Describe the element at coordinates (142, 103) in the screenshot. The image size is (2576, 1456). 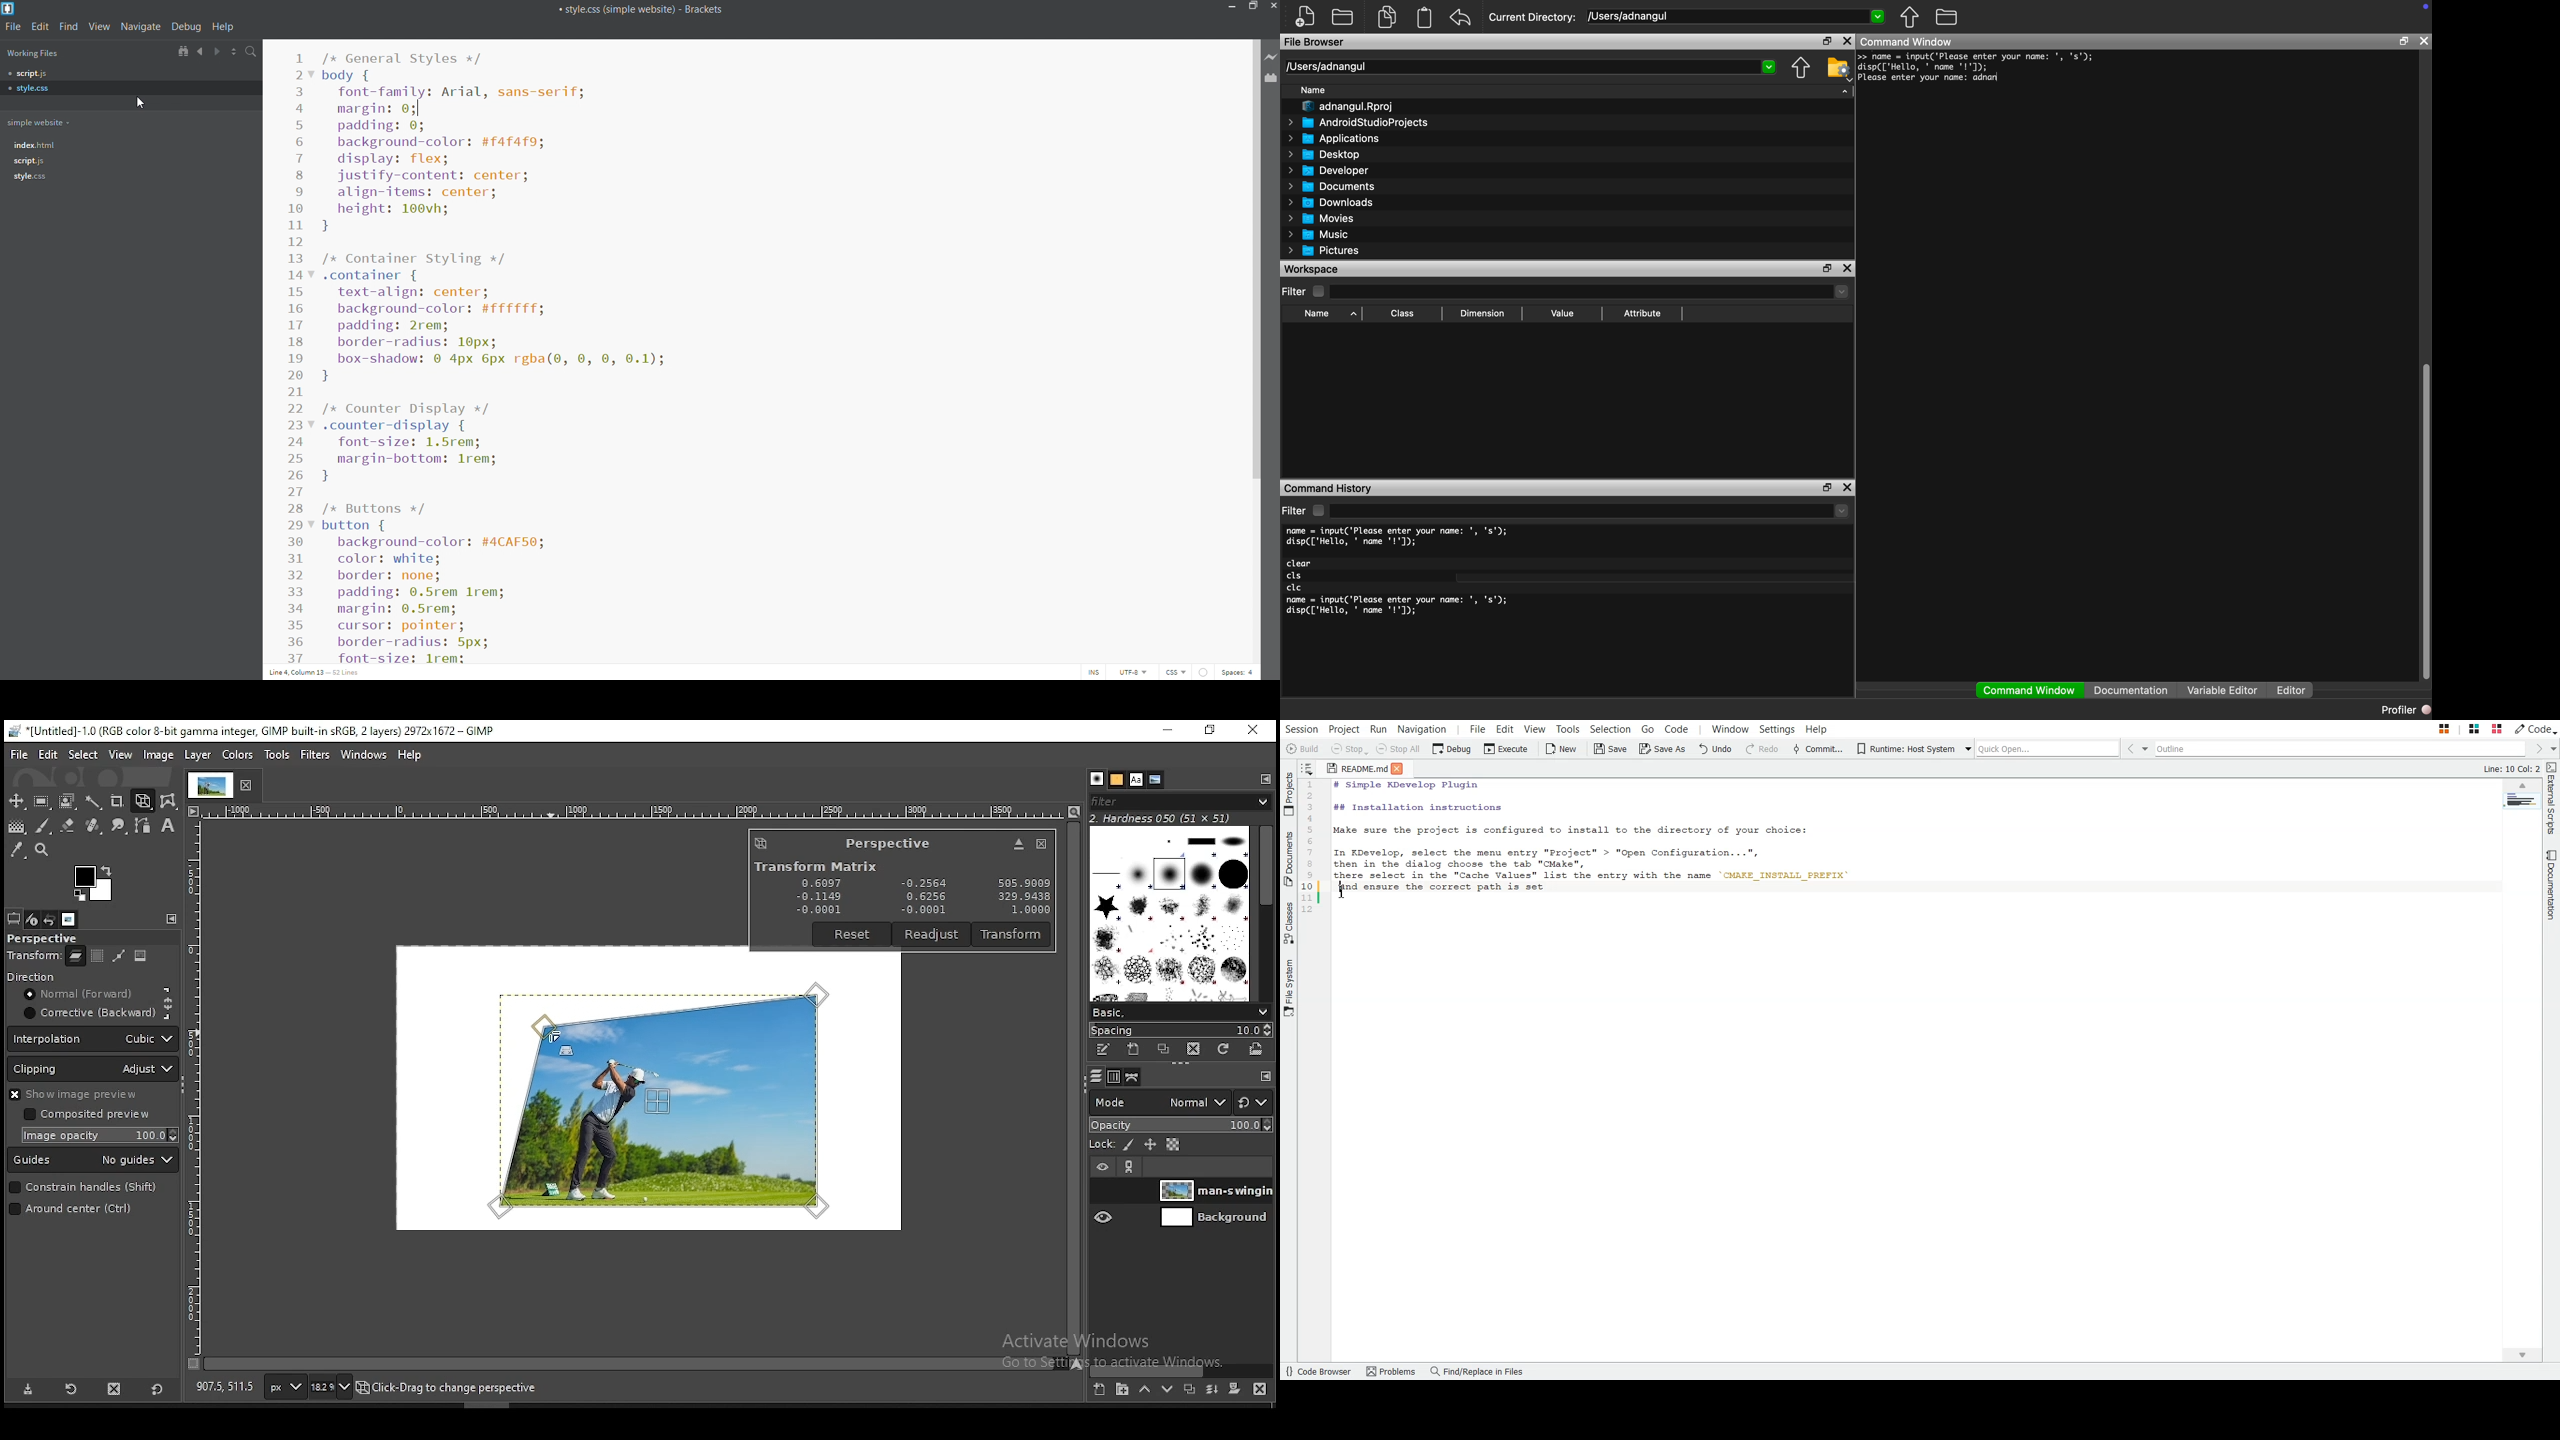
I see `cursor` at that location.